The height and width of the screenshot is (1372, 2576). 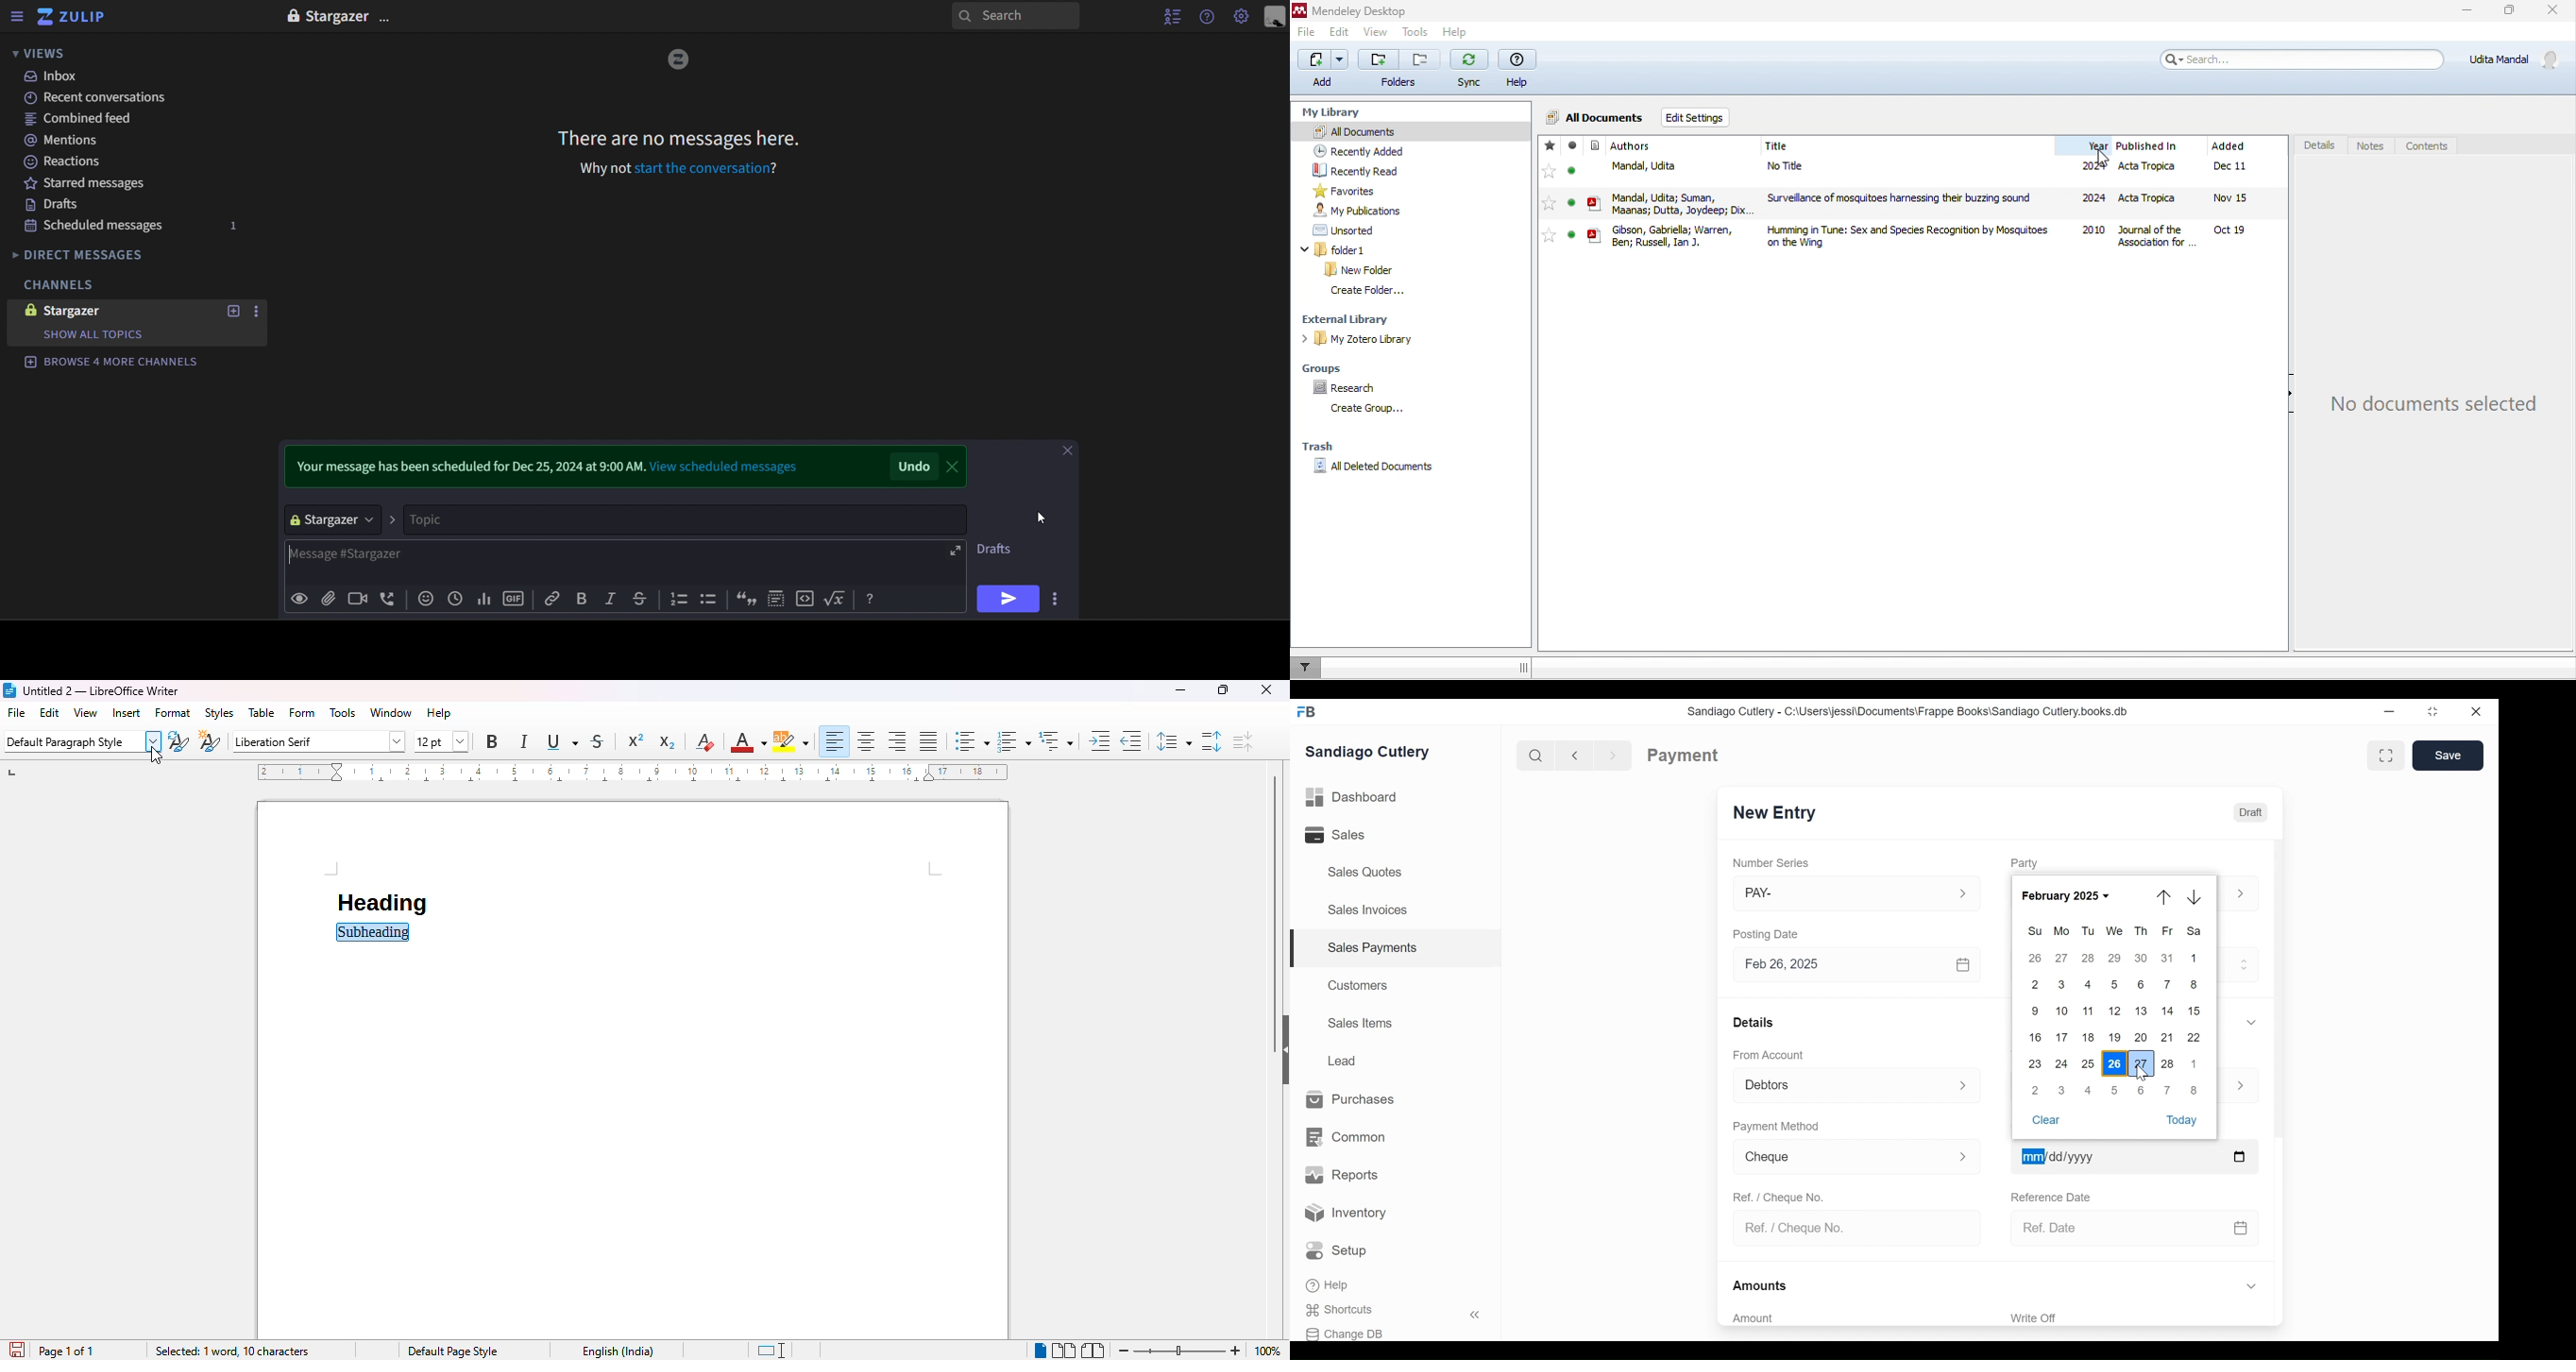 I want to click on heading, so click(x=381, y=903).